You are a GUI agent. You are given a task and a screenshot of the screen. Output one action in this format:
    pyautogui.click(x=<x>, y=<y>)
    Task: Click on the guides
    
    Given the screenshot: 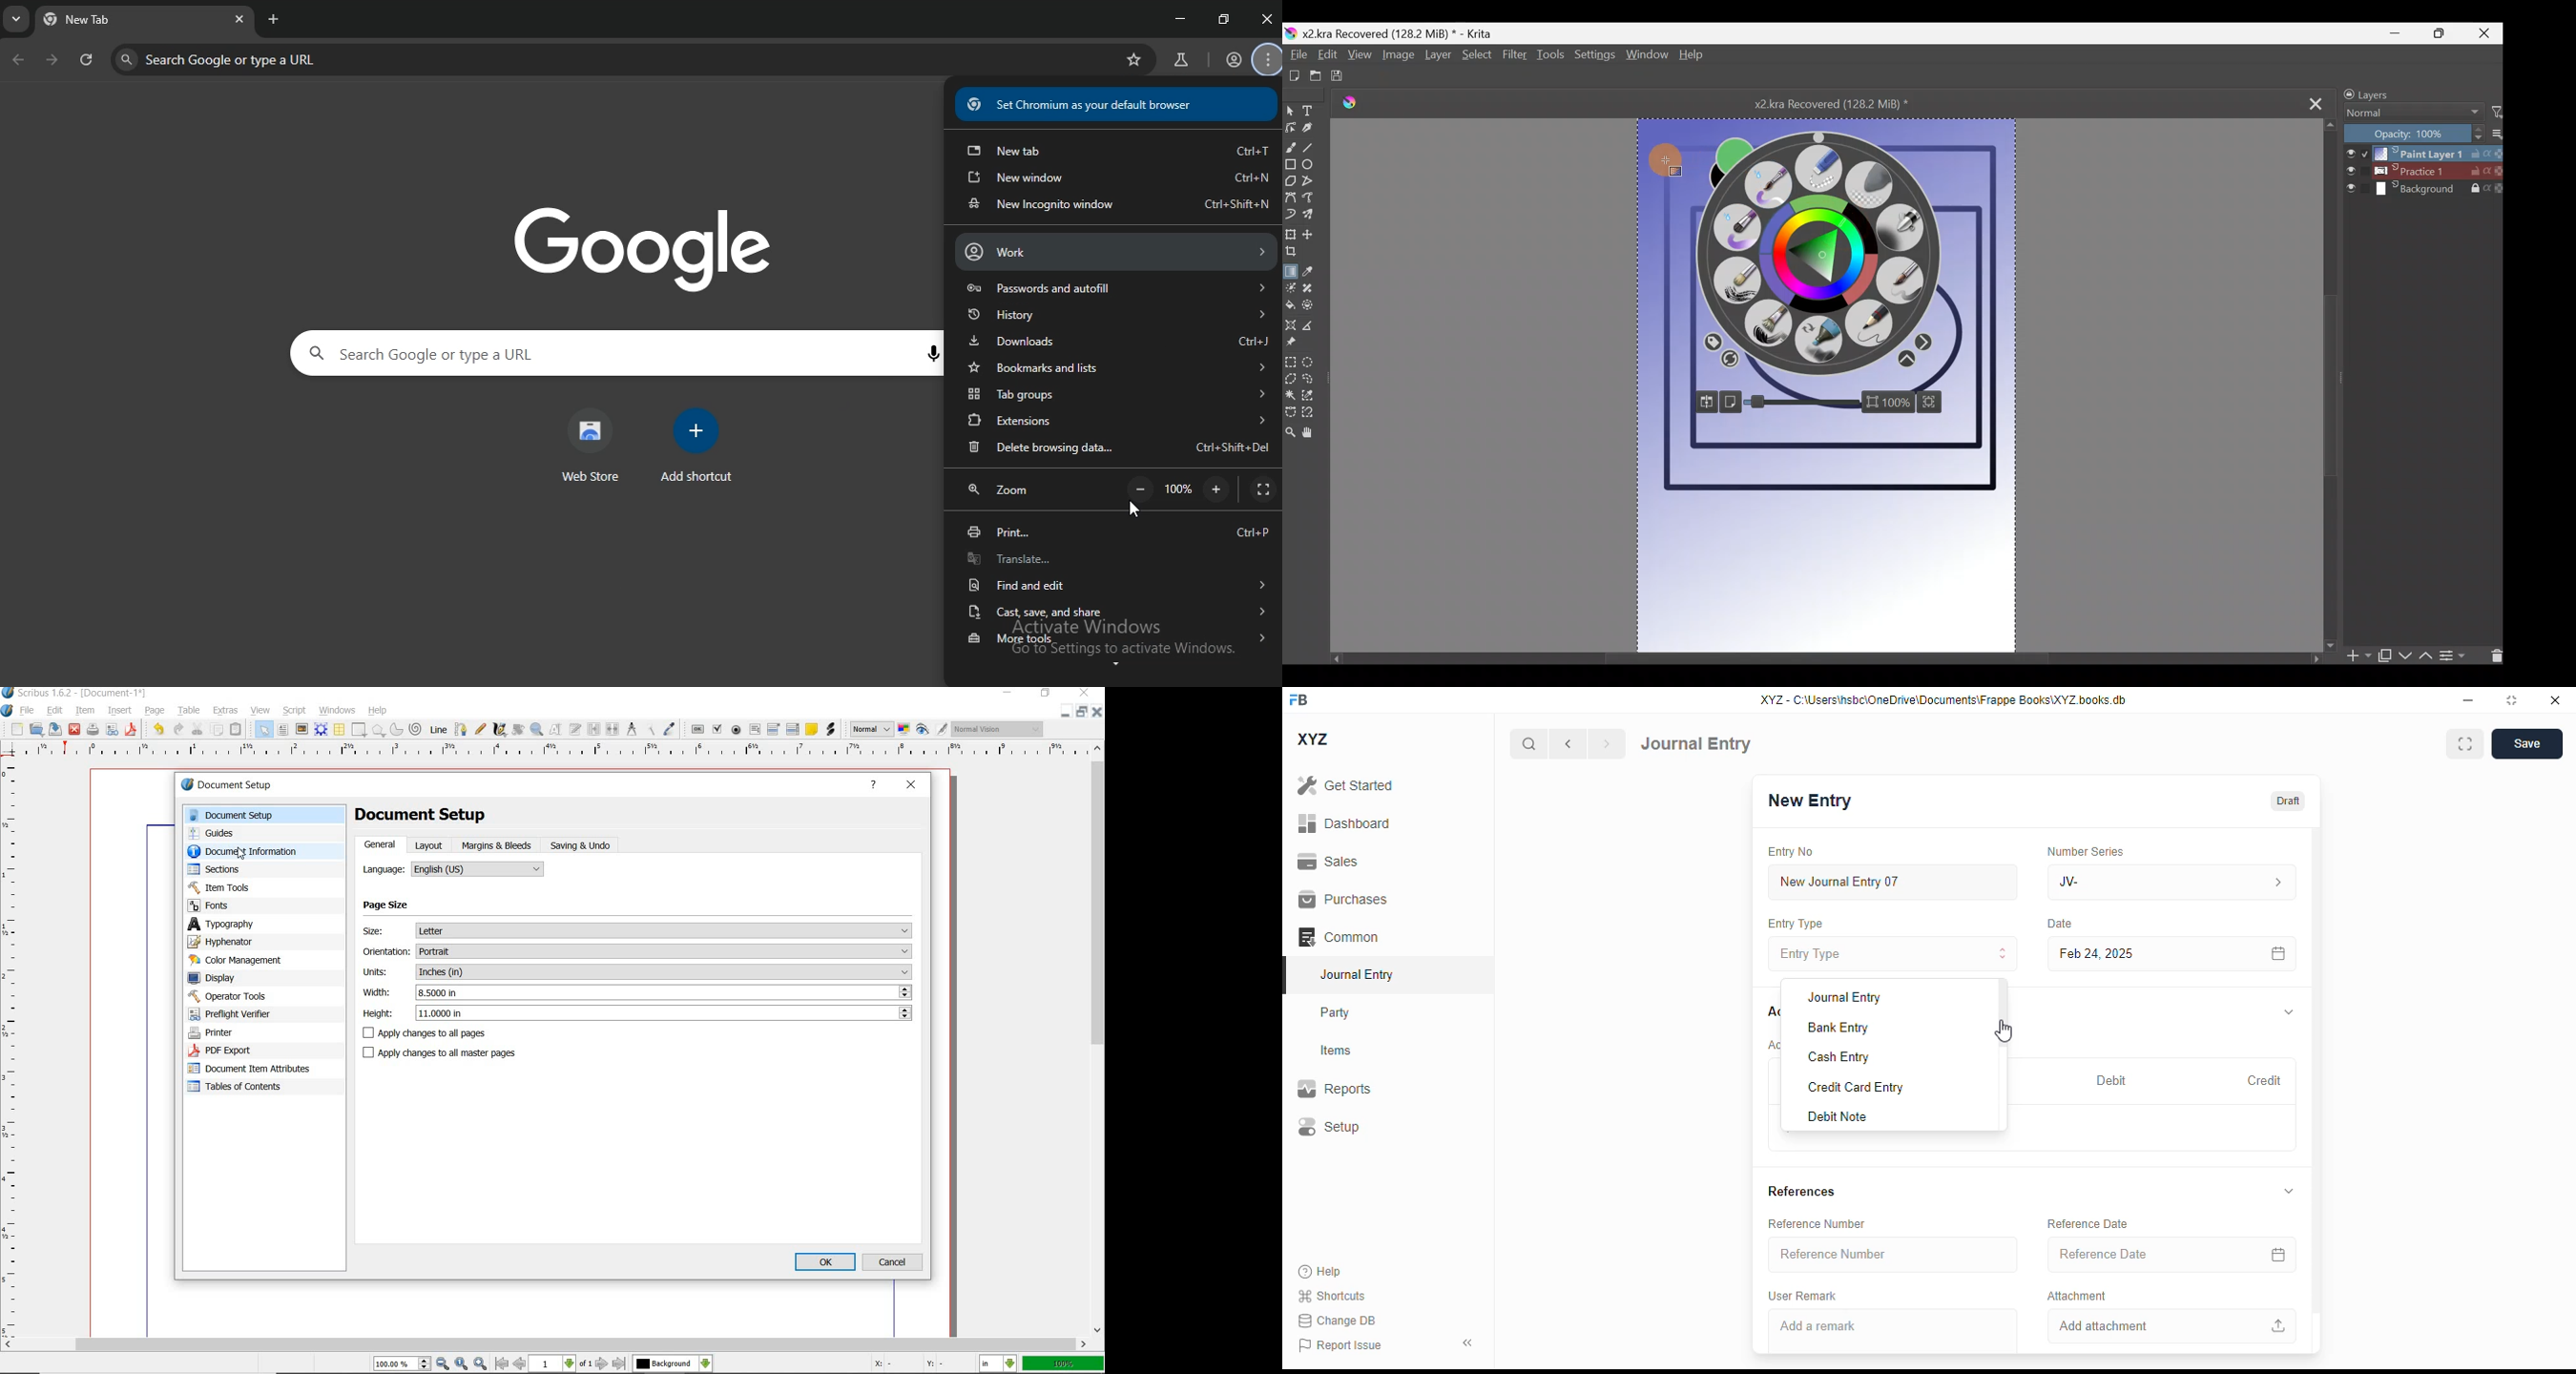 What is the action you would take?
    pyautogui.click(x=251, y=832)
    